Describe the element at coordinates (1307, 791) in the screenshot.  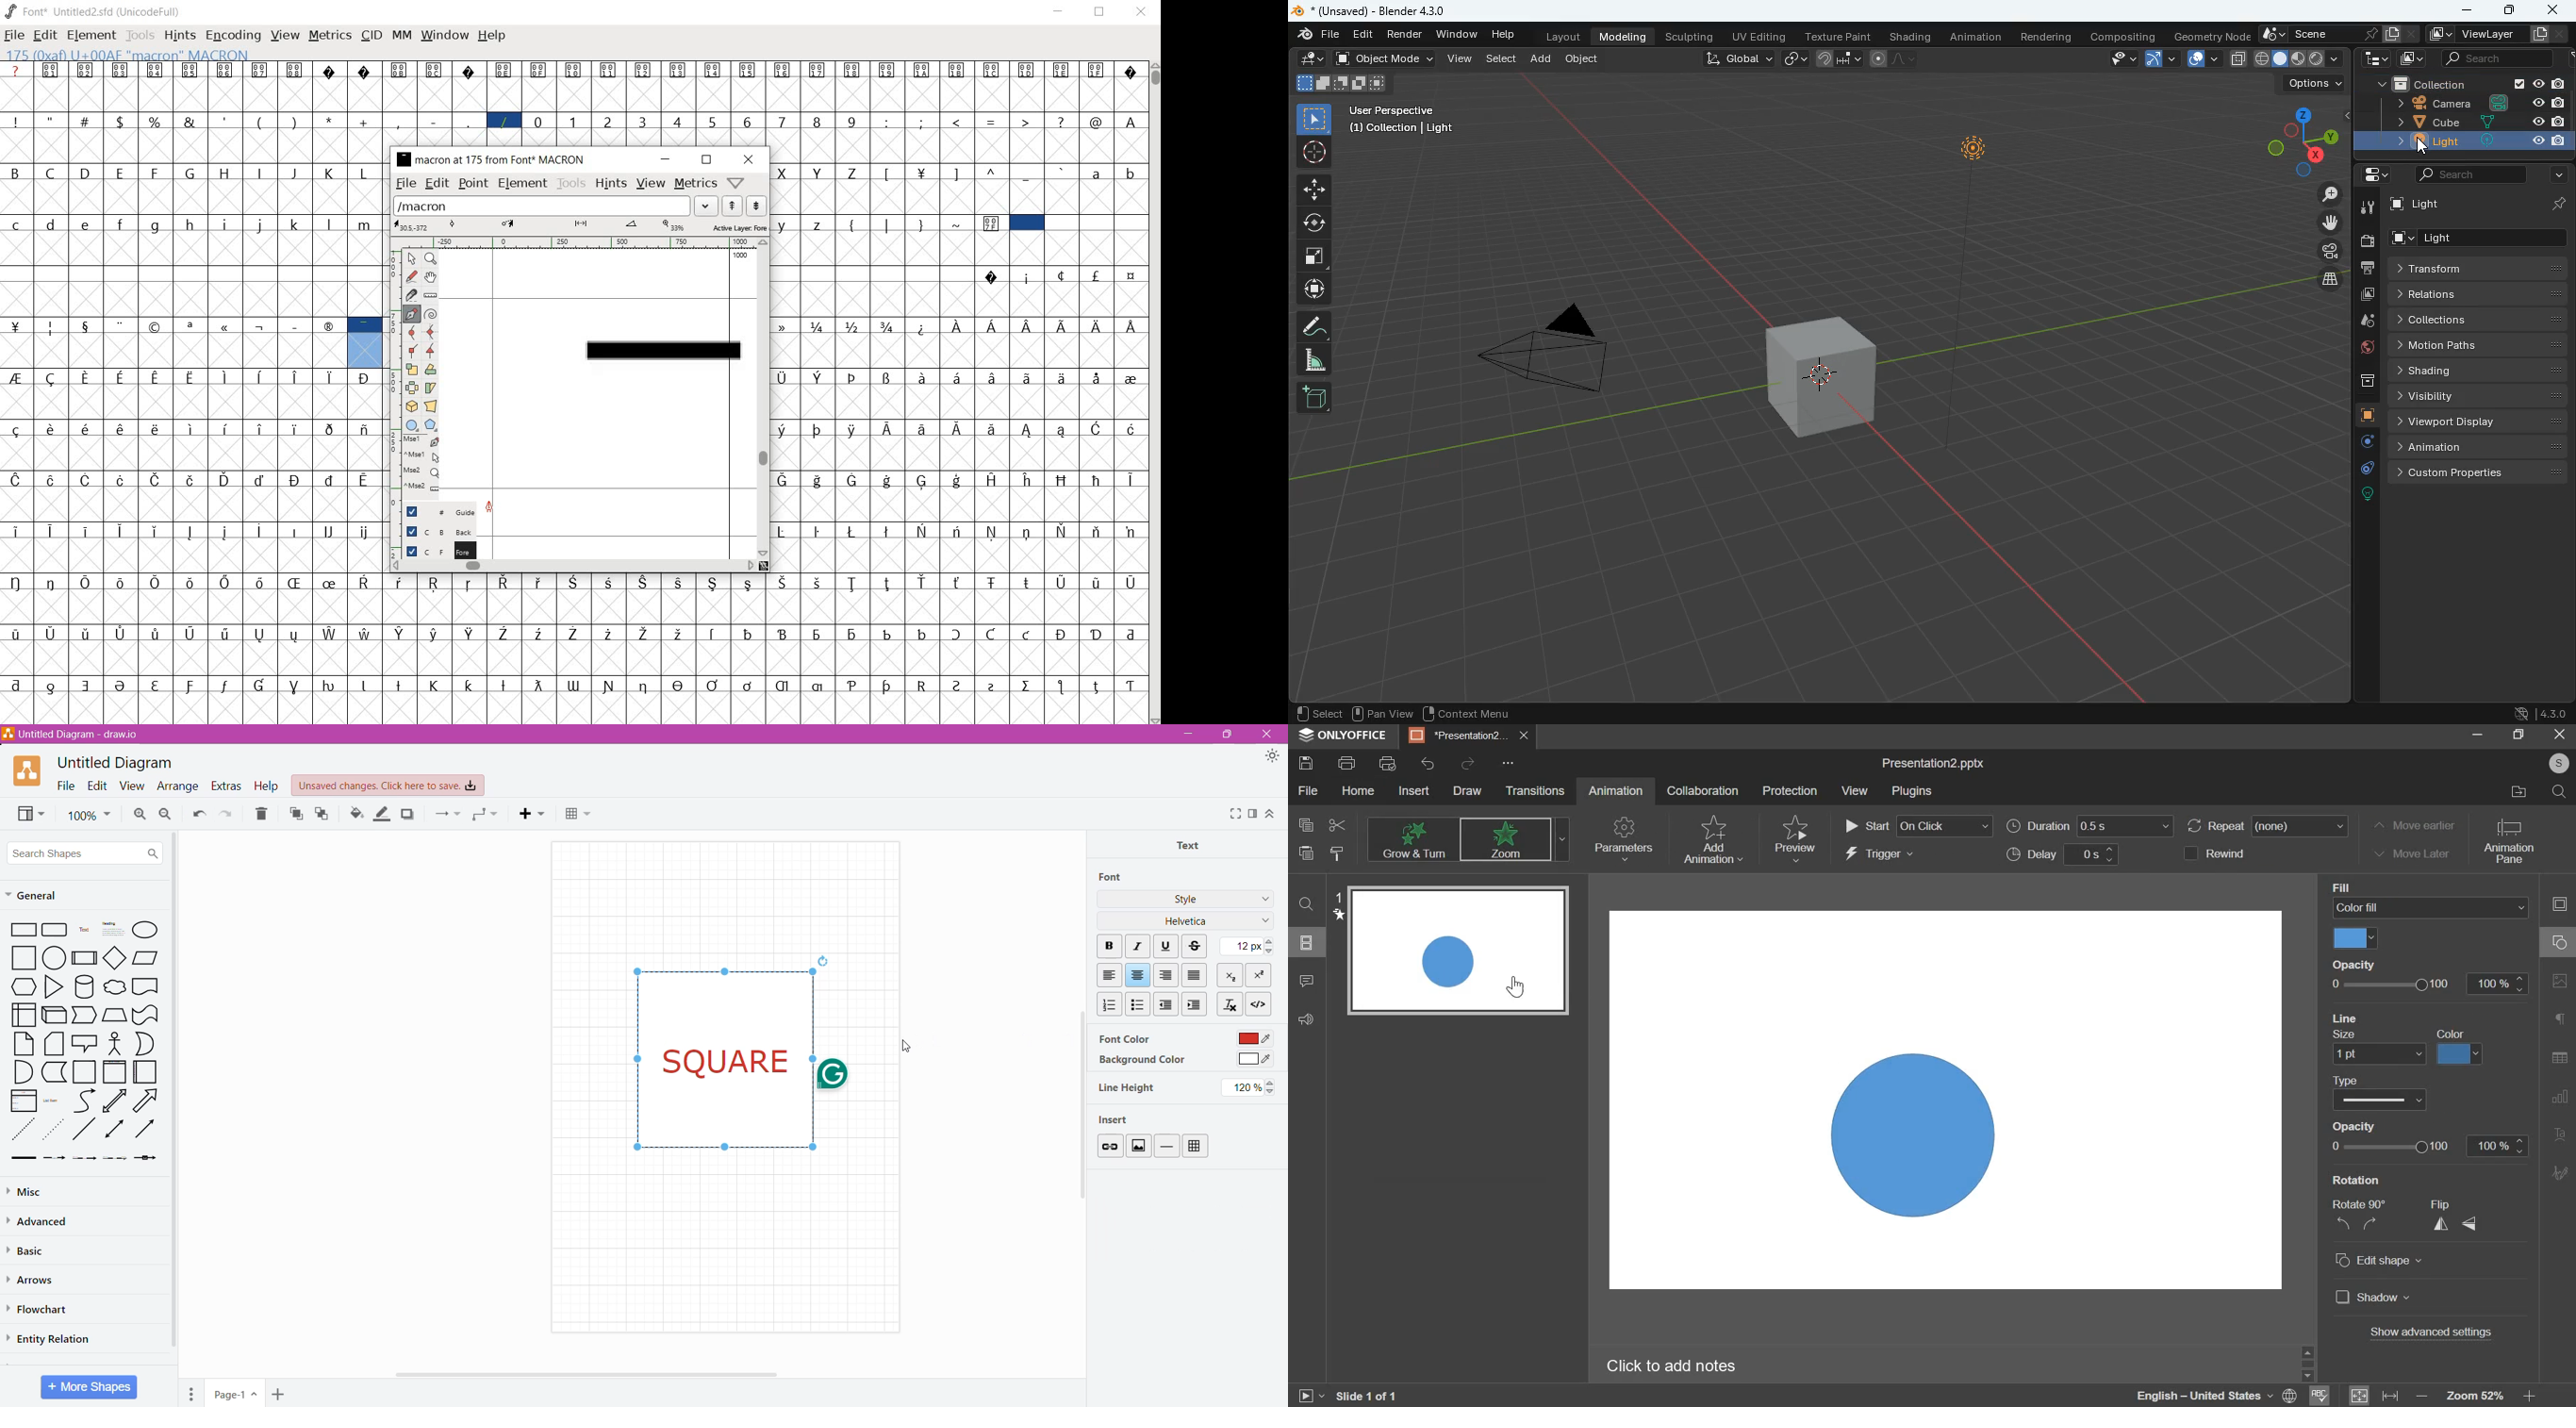
I see `File` at that location.